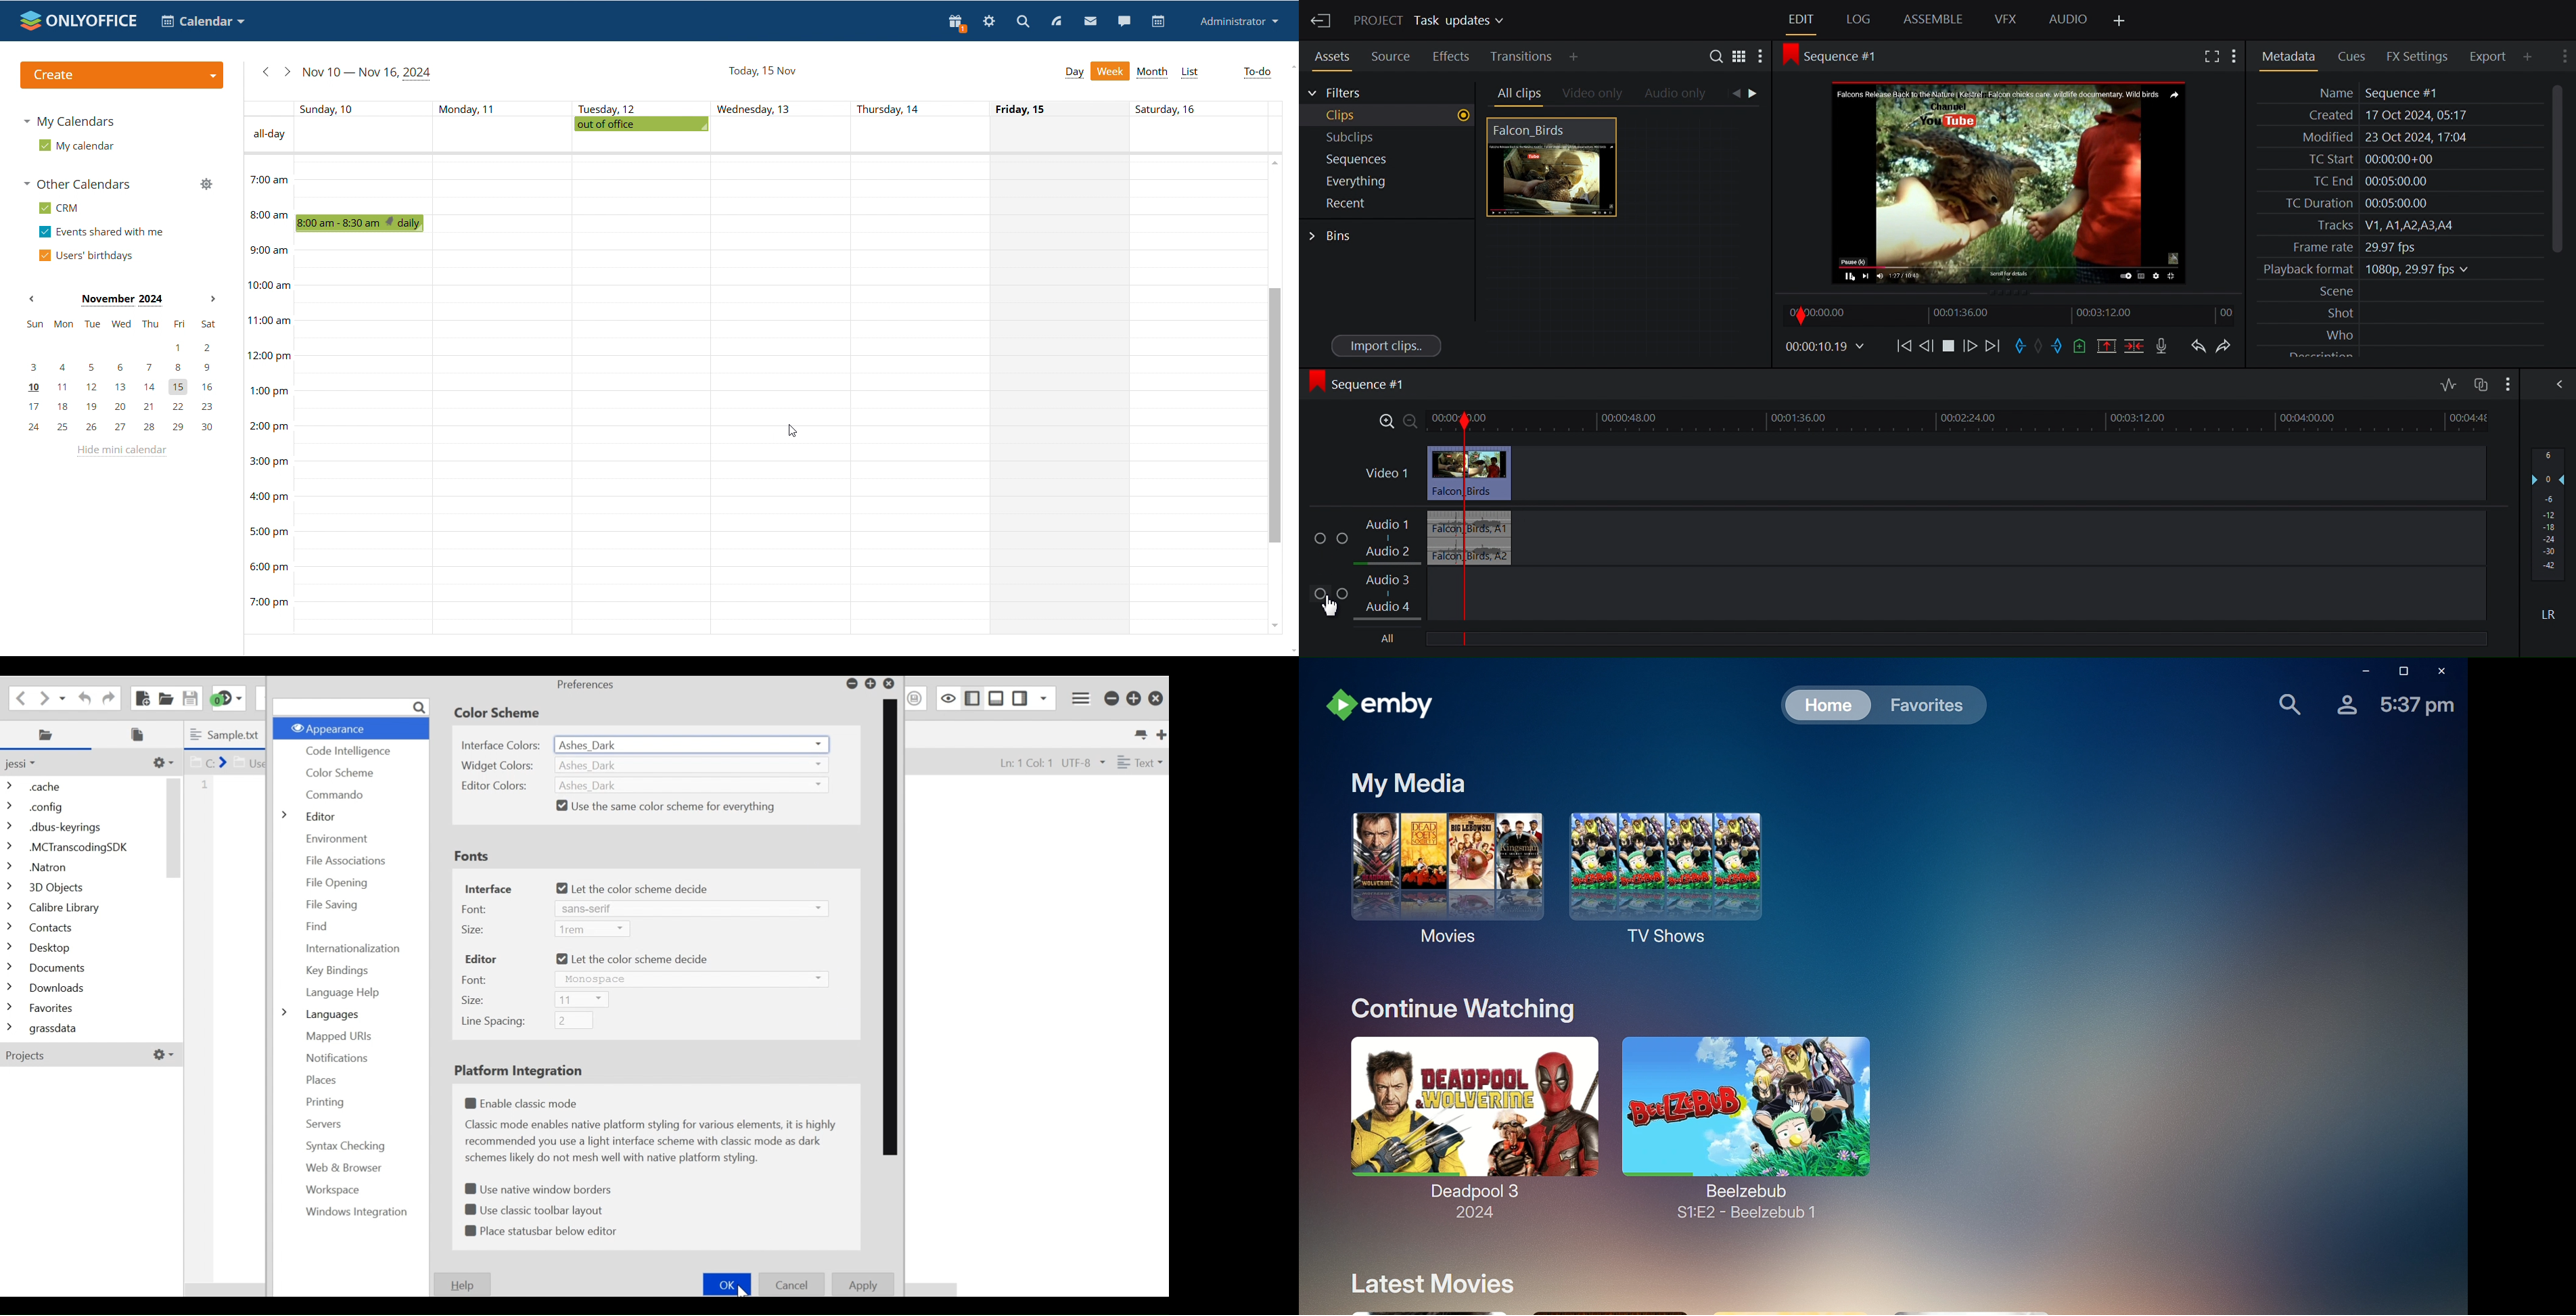 The image size is (2576, 1316). I want to click on Edit, so click(1803, 20).